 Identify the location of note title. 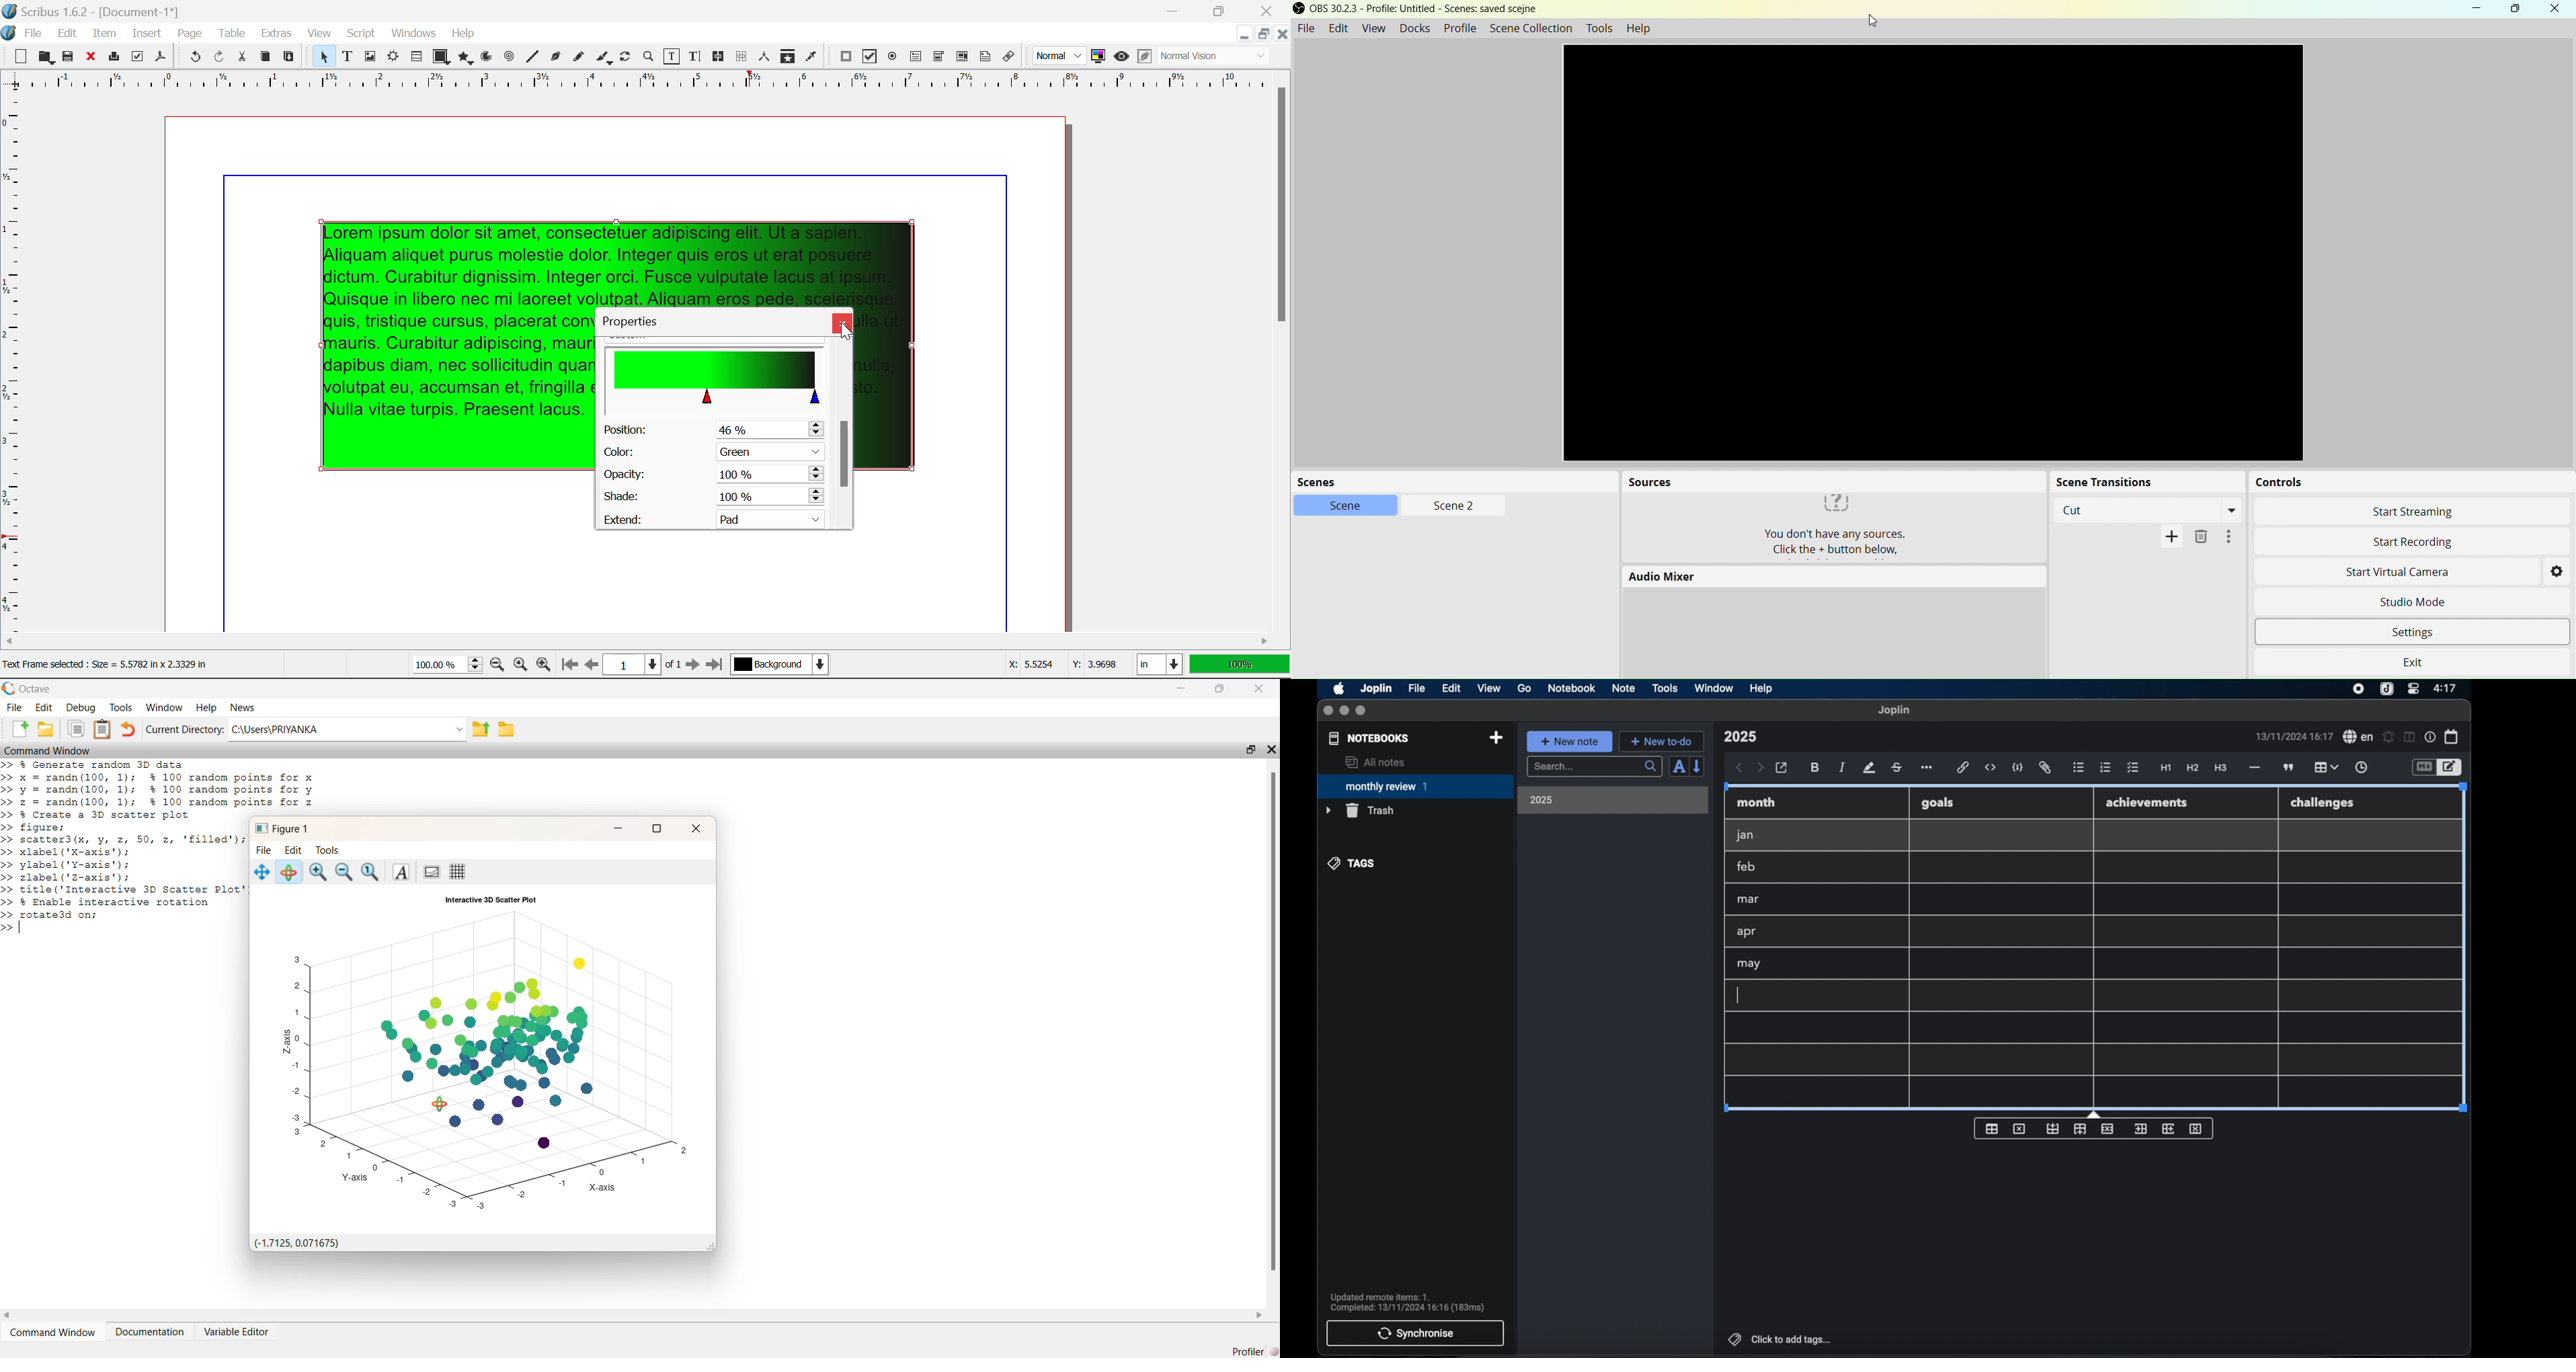
(1740, 737).